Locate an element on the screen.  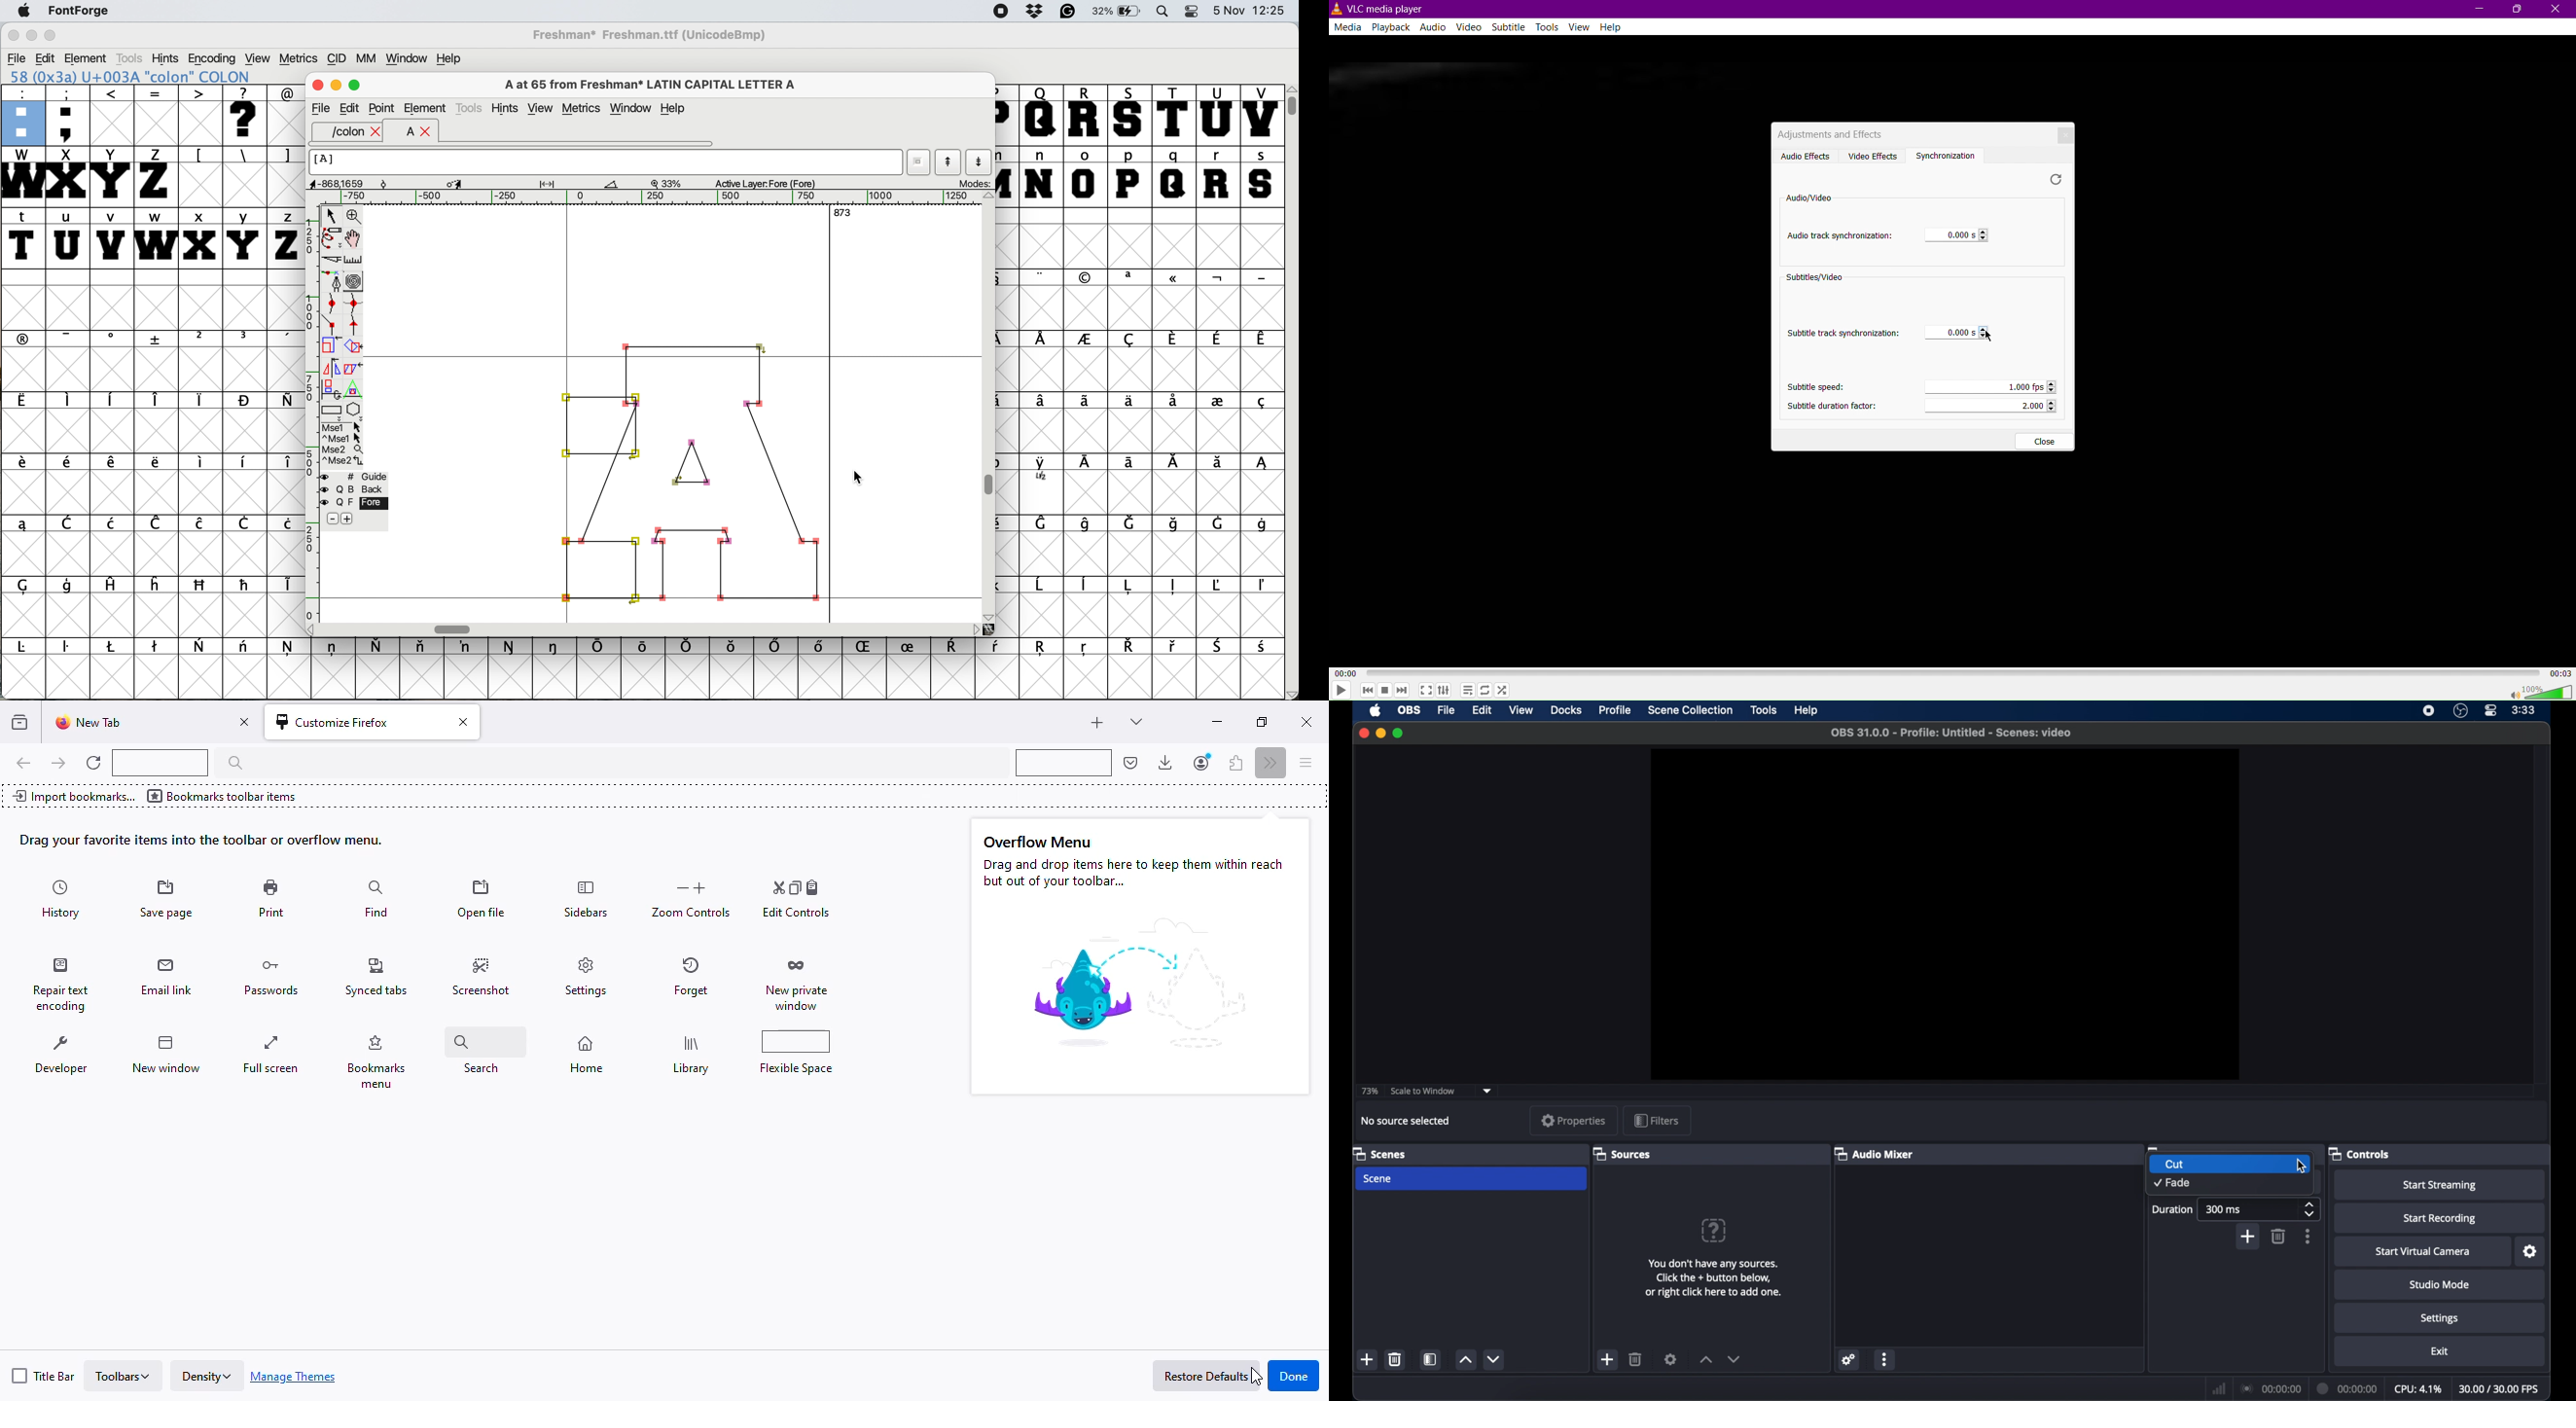
minimize is located at coordinates (1380, 733).